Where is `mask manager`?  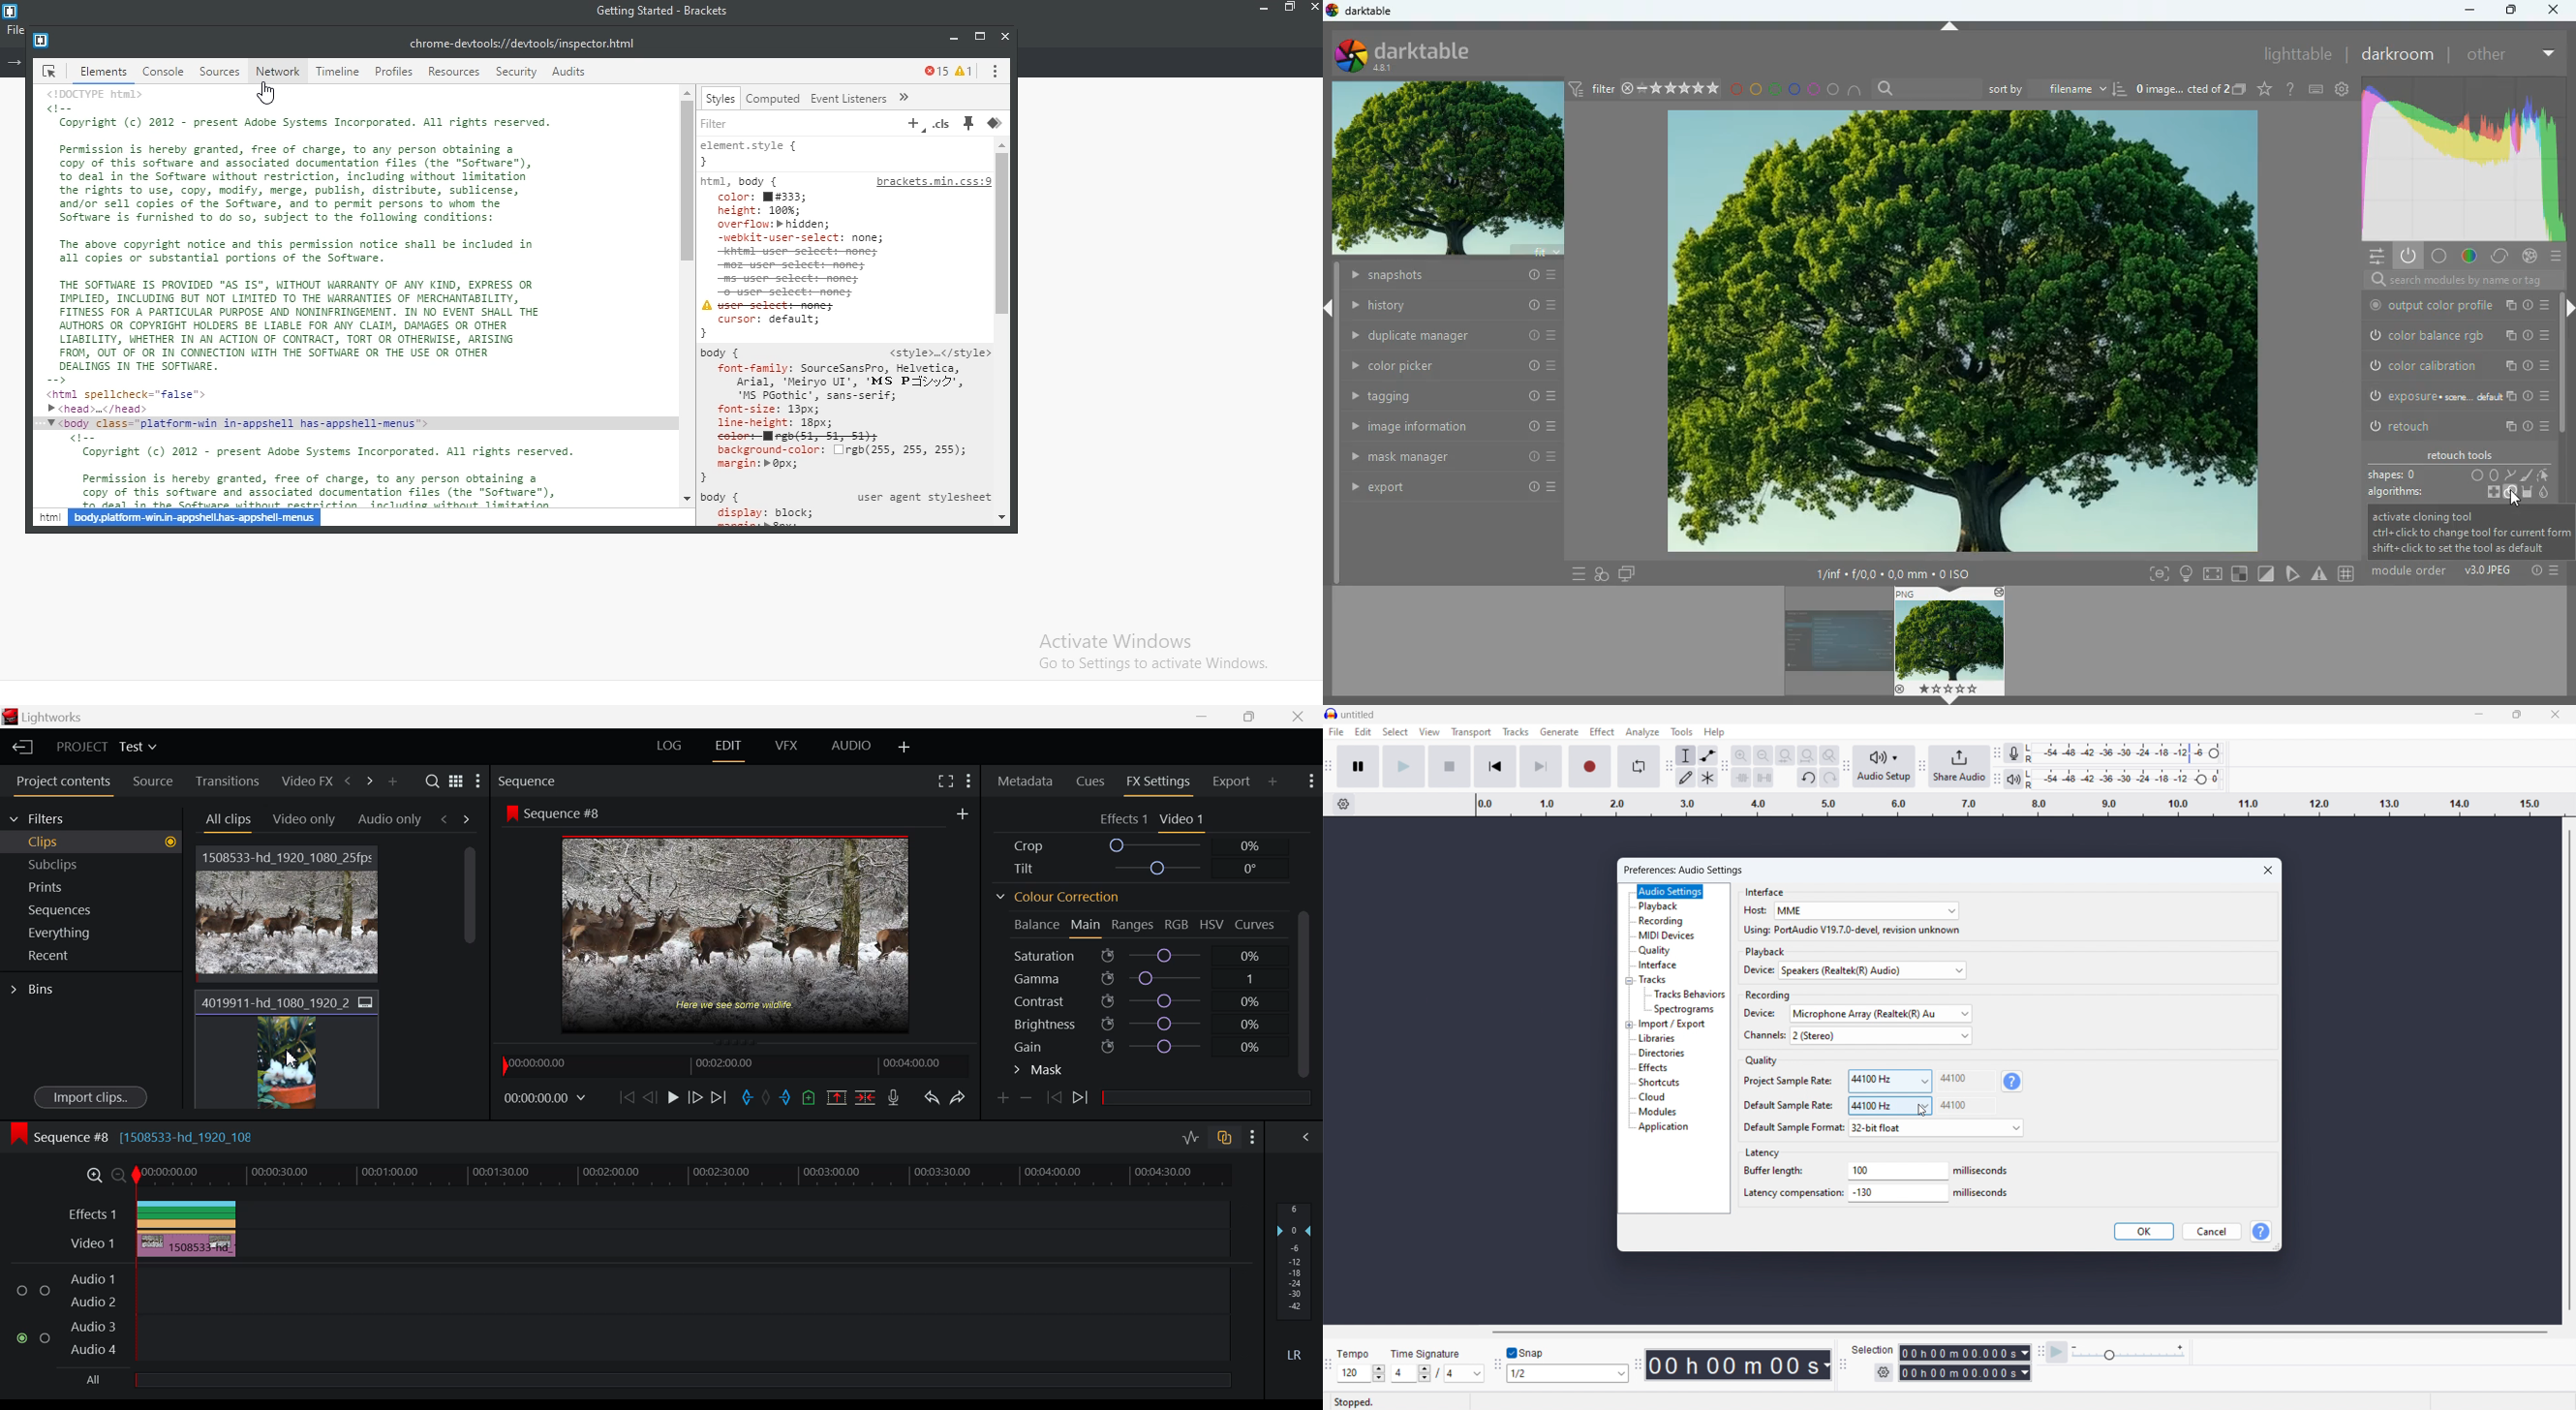
mask manager is located at coordinates (1454, 457).